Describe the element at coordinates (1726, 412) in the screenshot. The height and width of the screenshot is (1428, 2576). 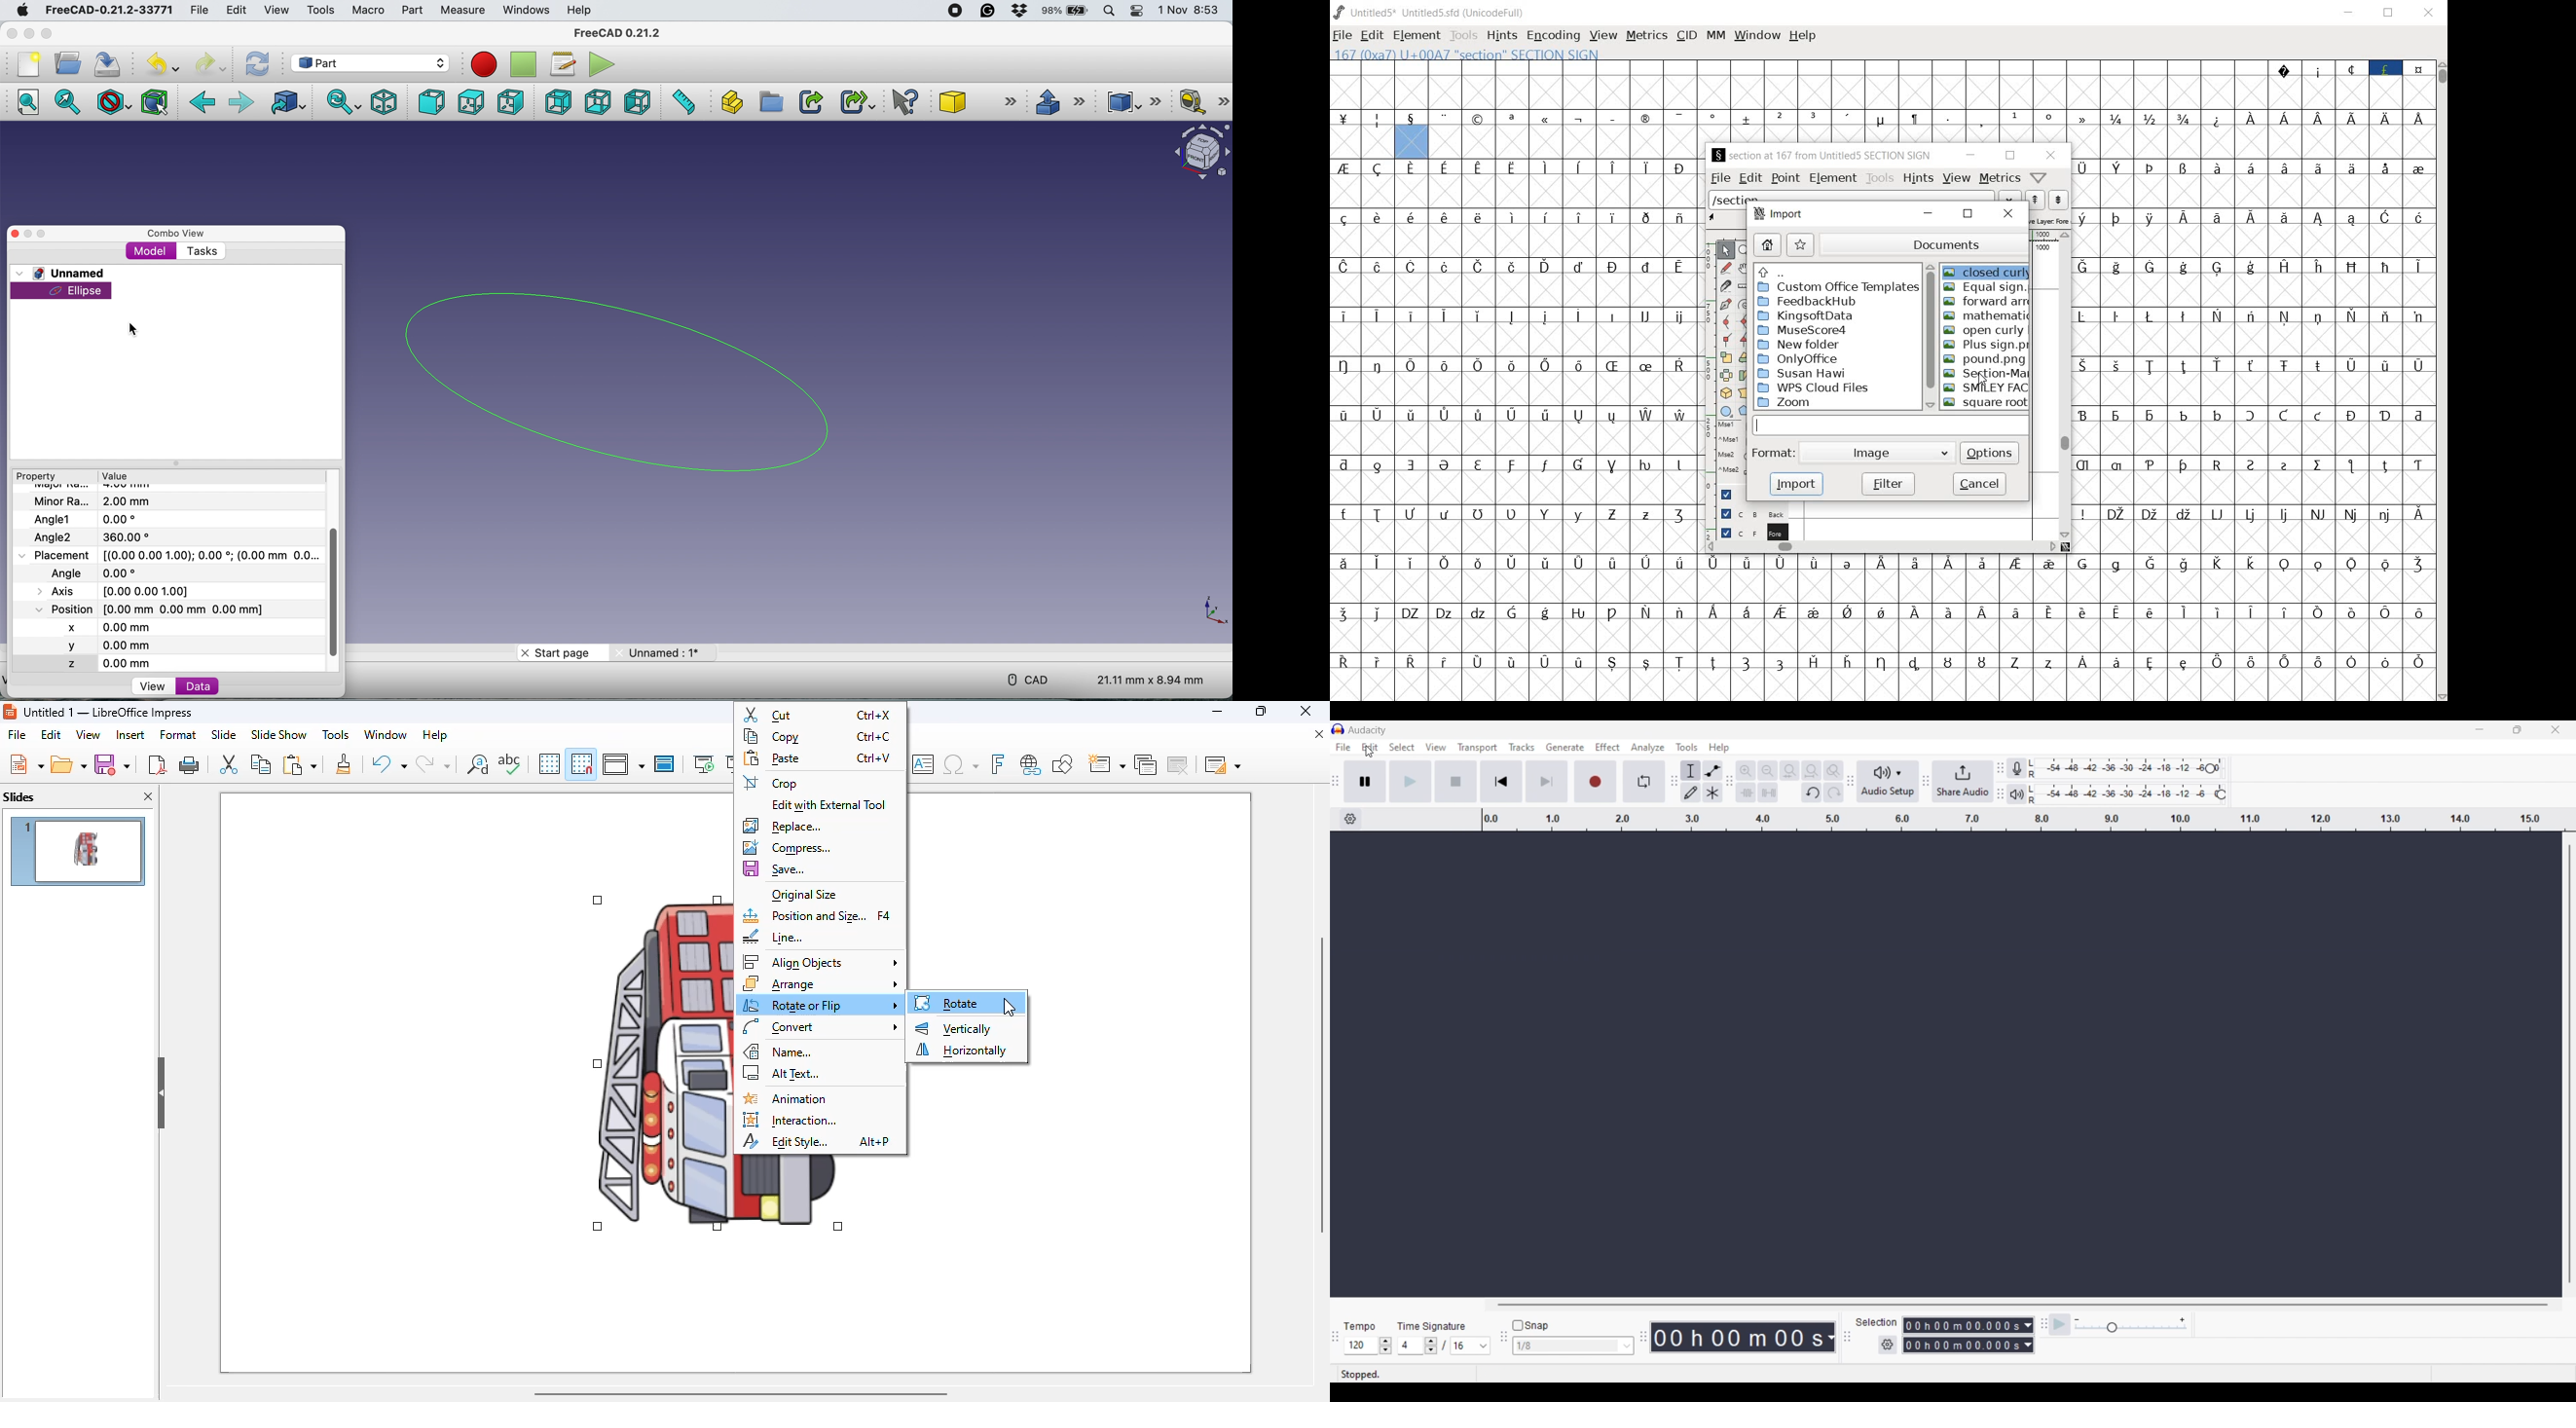
I see `rectangle or ellipse` at that location.